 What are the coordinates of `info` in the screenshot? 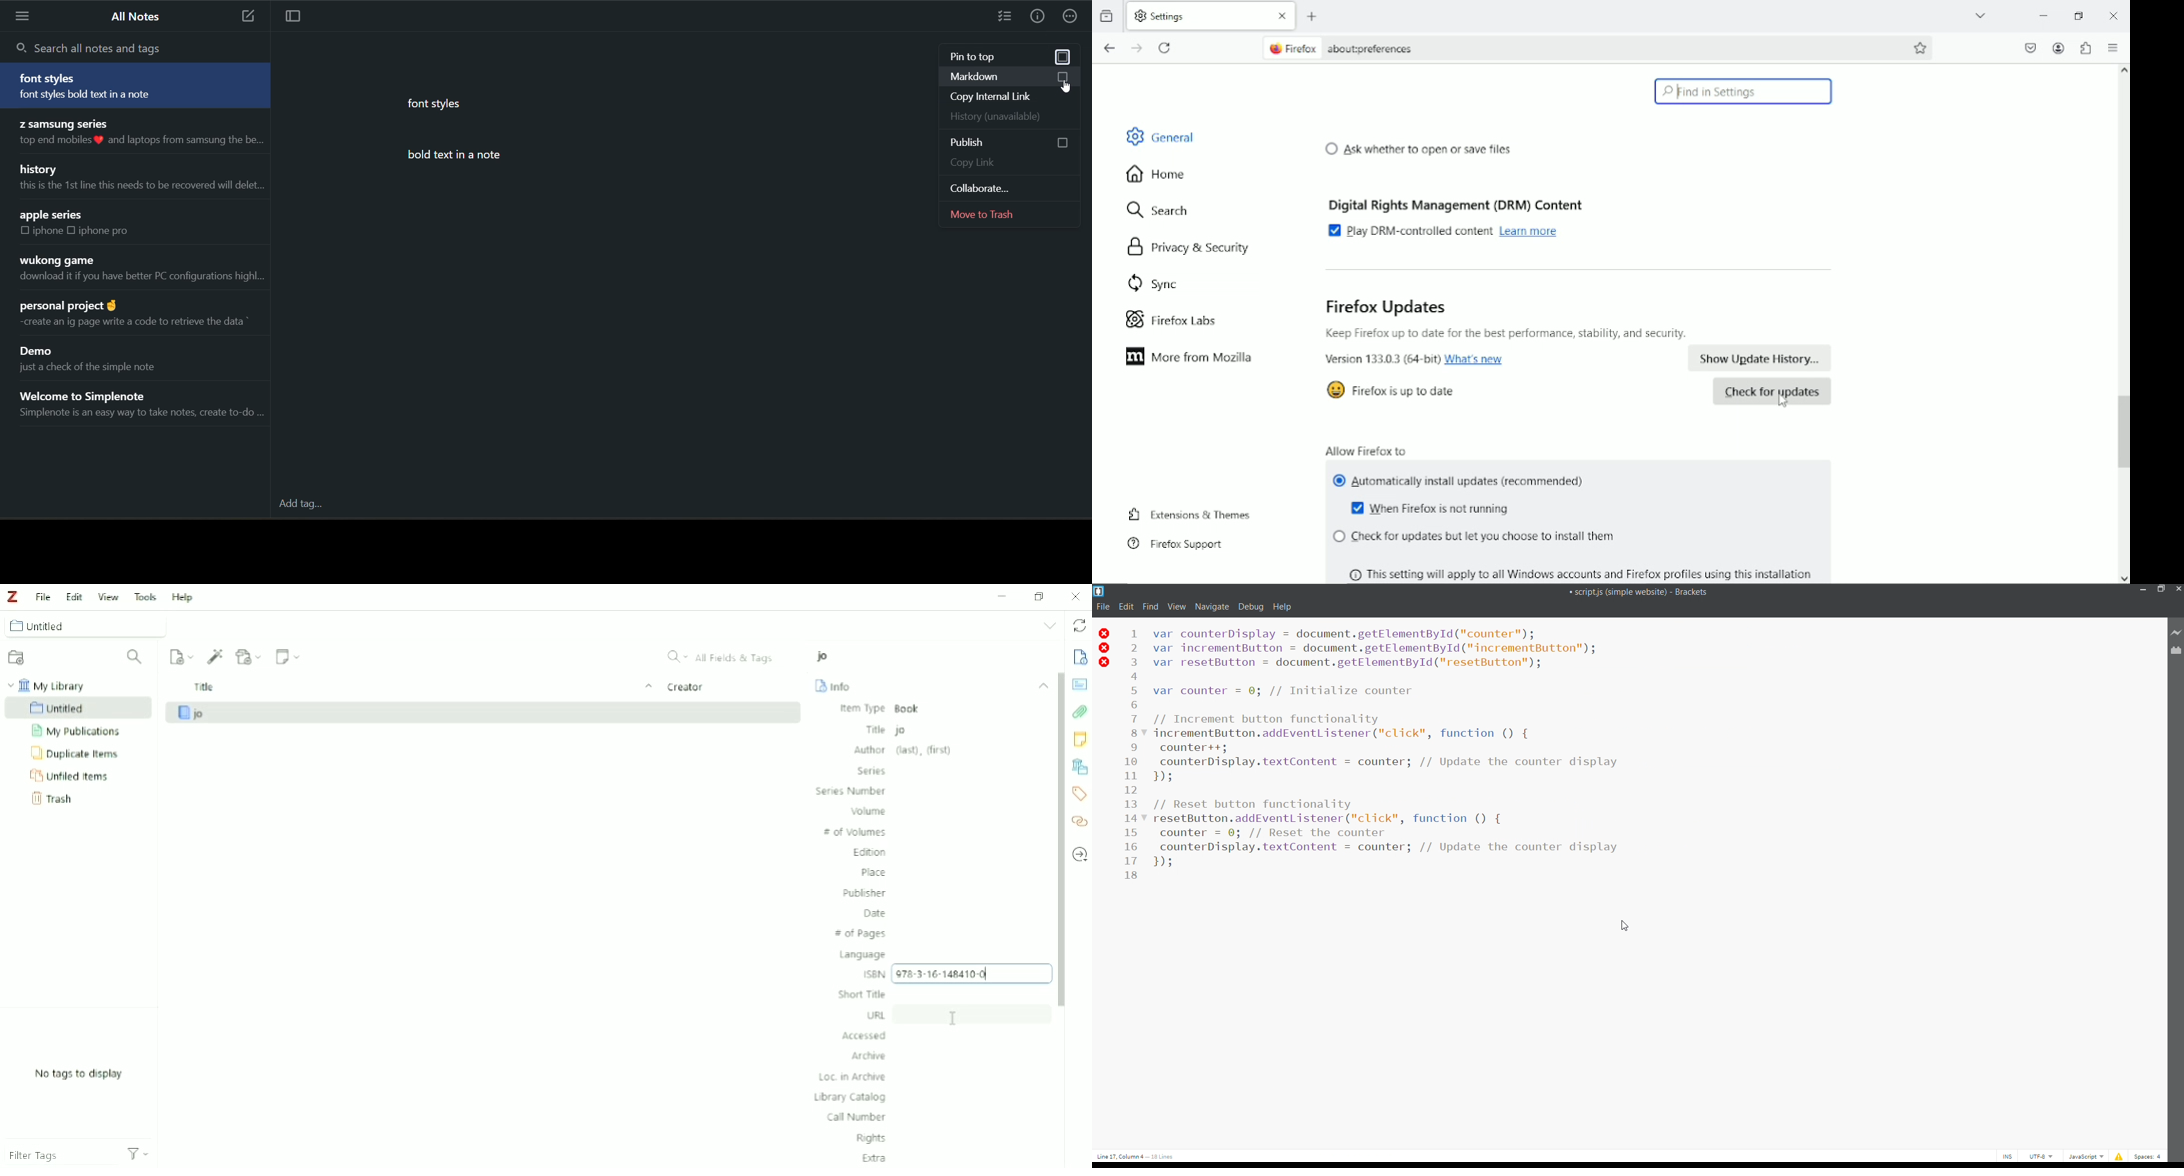 It's located at (1037, 18).